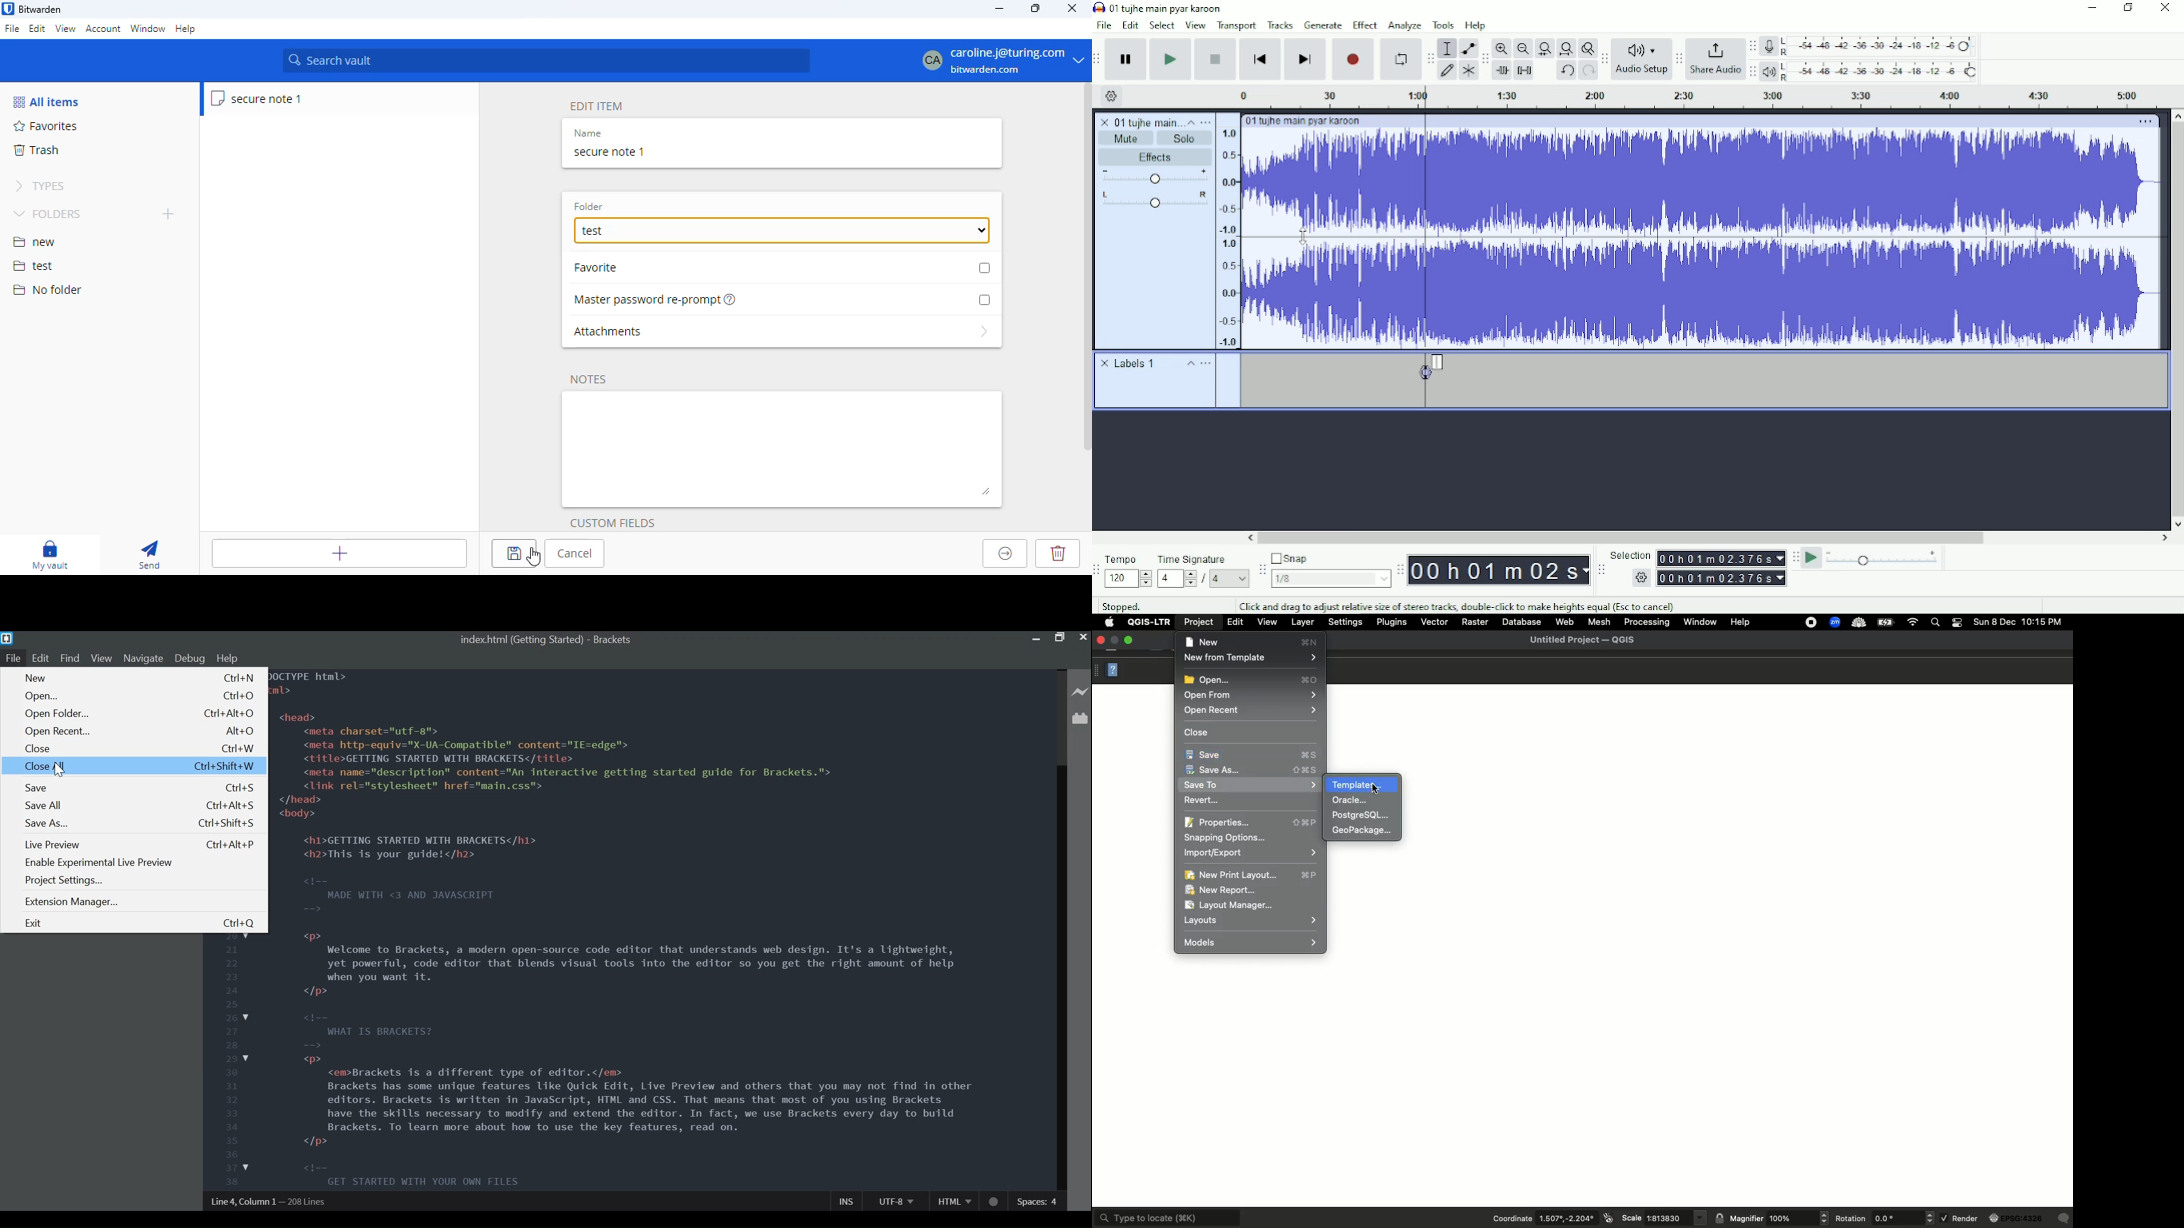  Describe the element at coordinates (1103, 25) in the screenshot. I see `File` at that location.